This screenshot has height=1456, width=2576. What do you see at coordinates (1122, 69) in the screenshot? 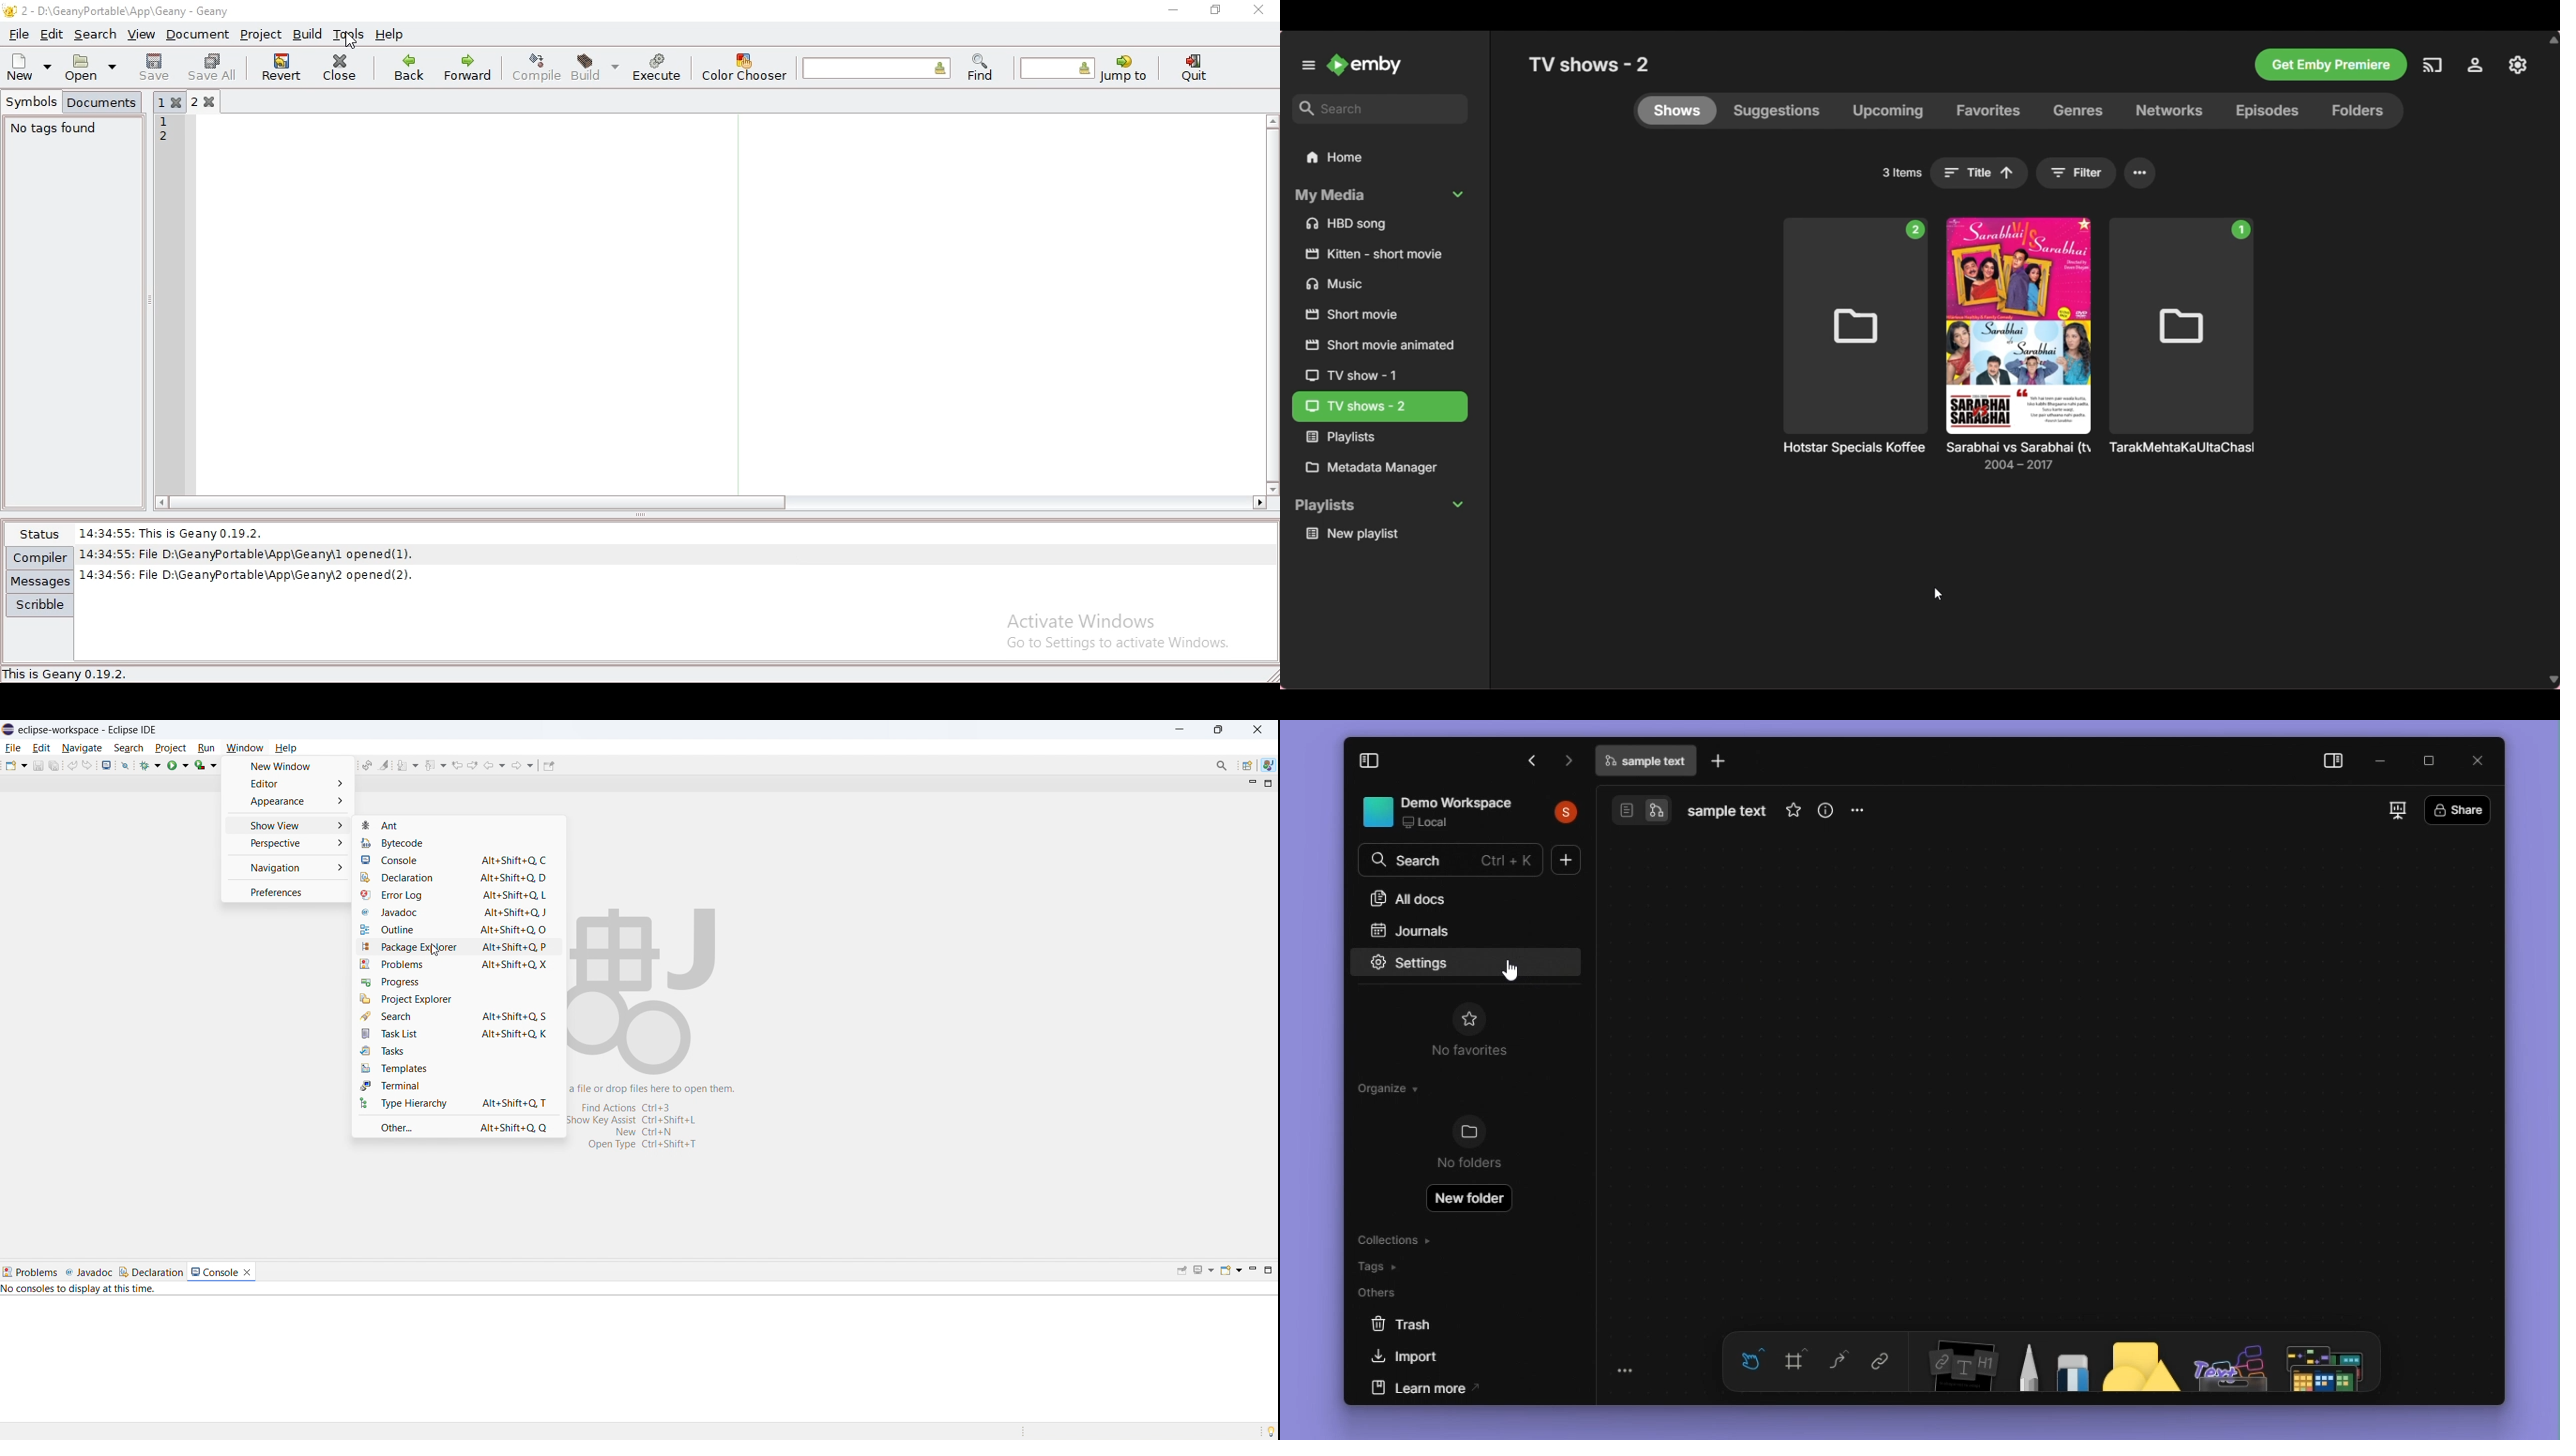
I see `jump to` at bounding box center [1122, 69].